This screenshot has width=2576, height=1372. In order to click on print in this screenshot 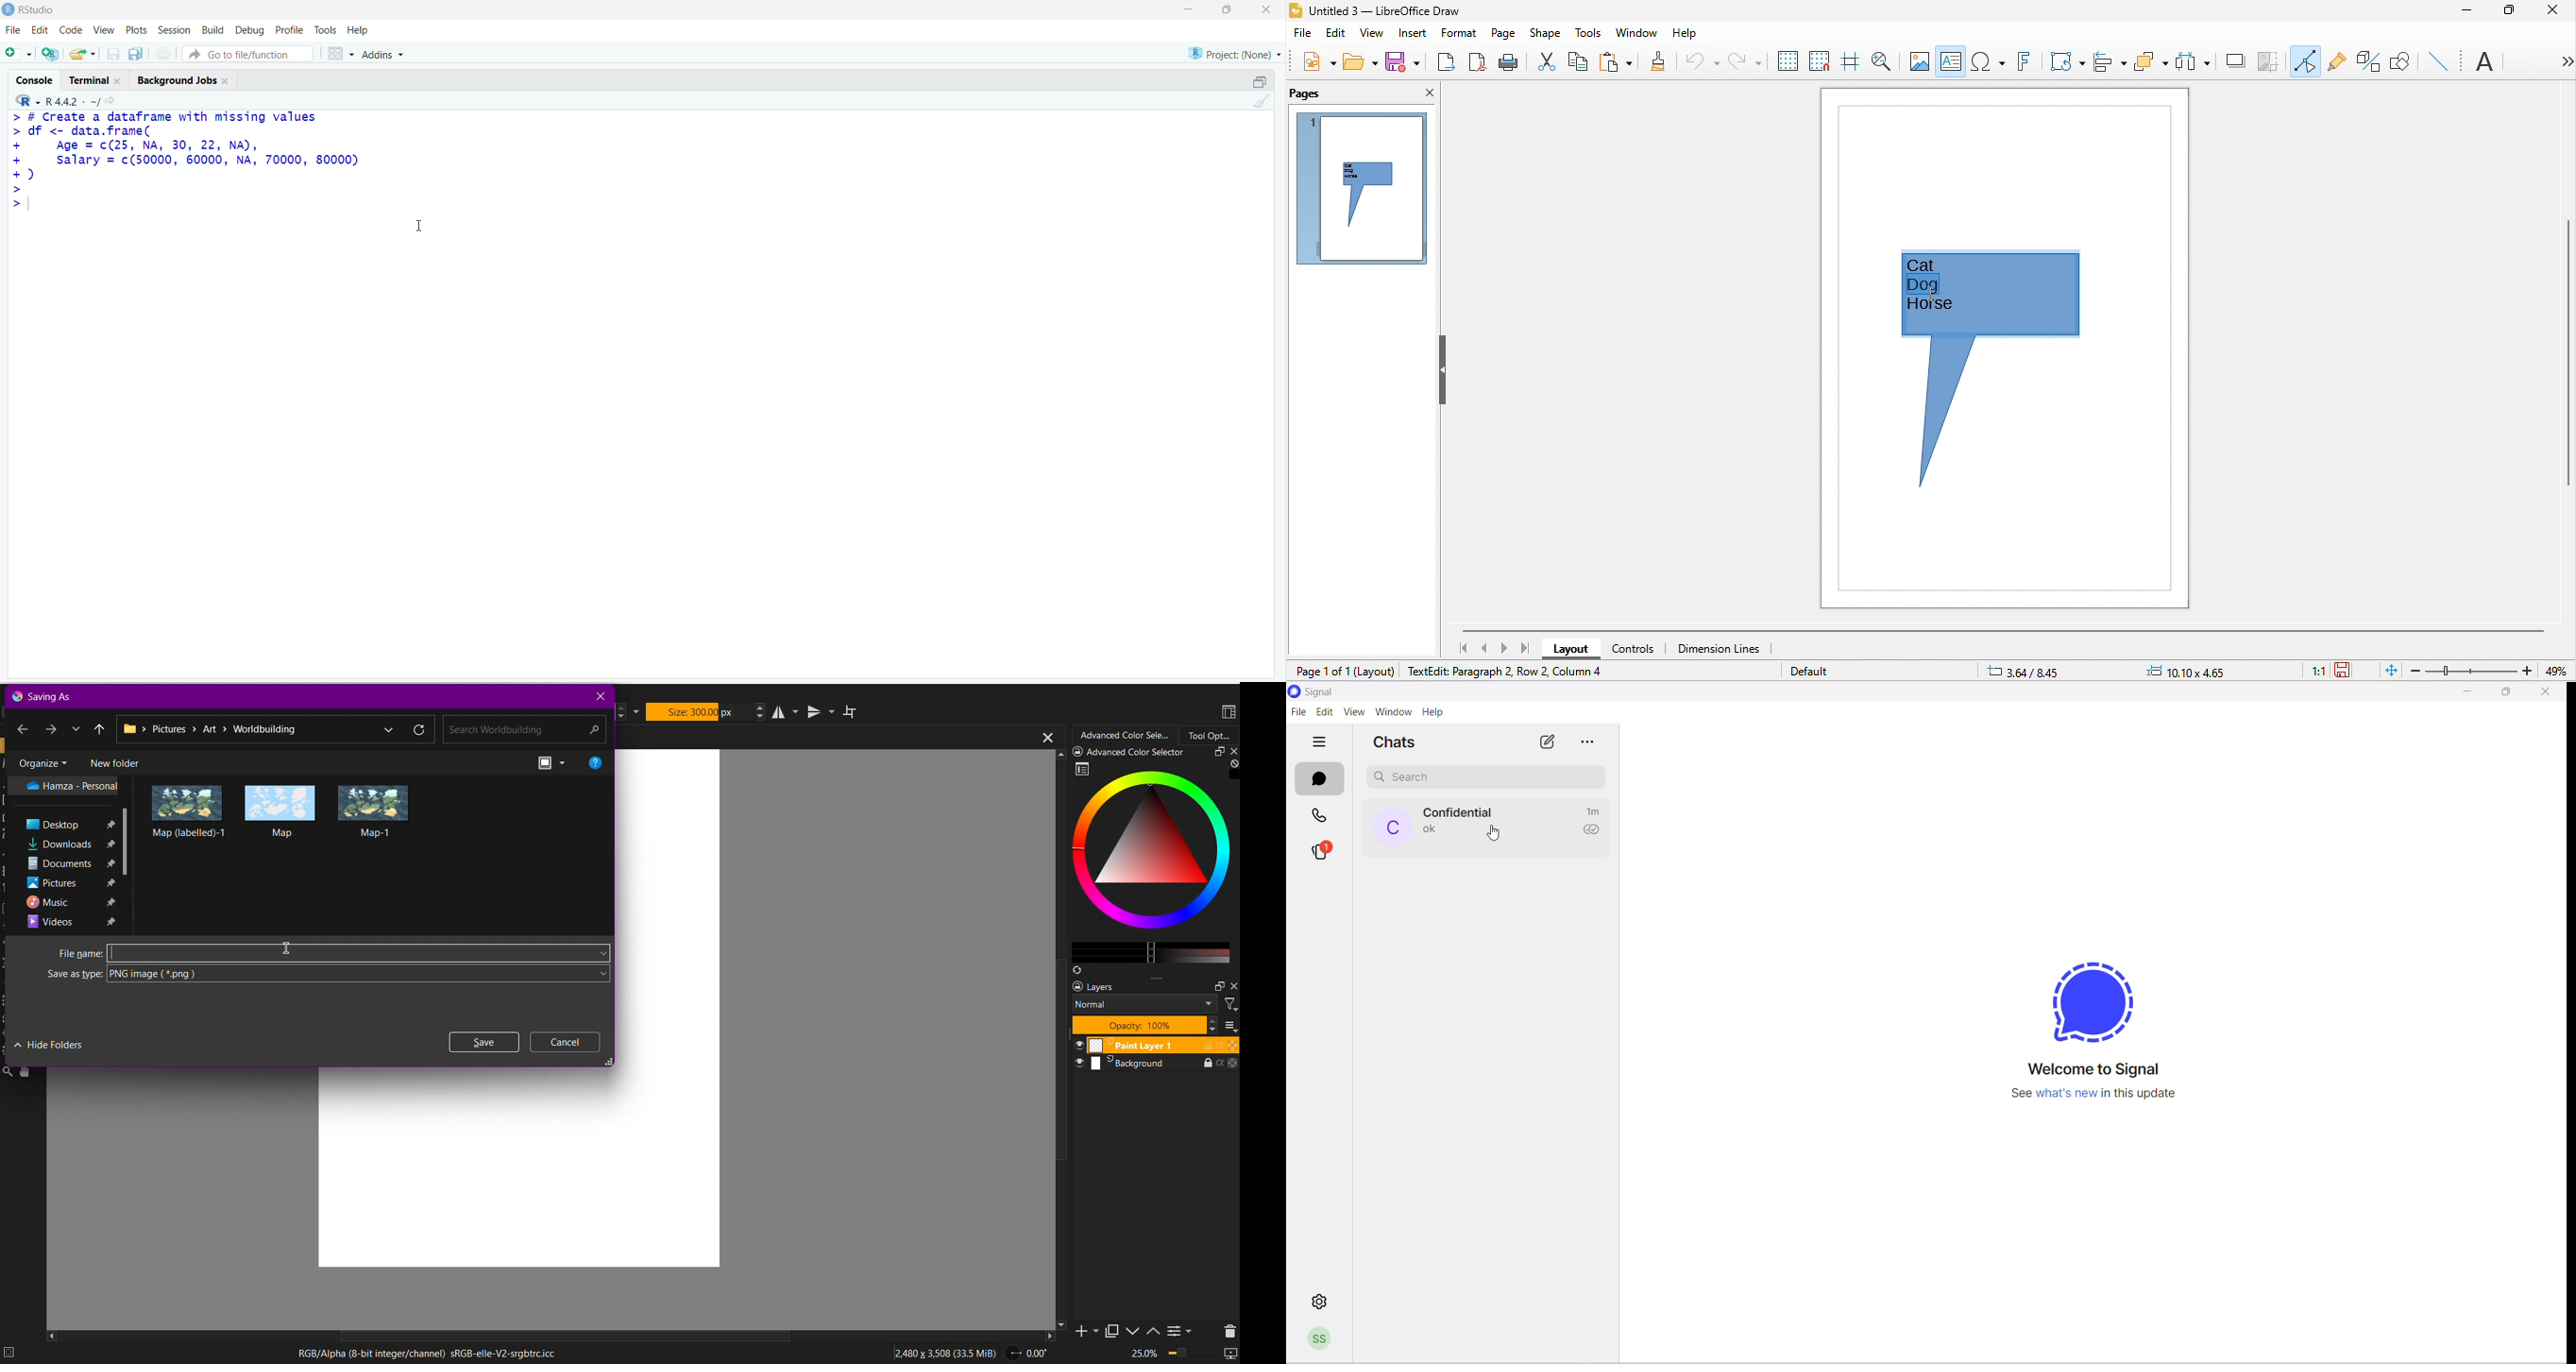, I will do `click(1509, 64)`.